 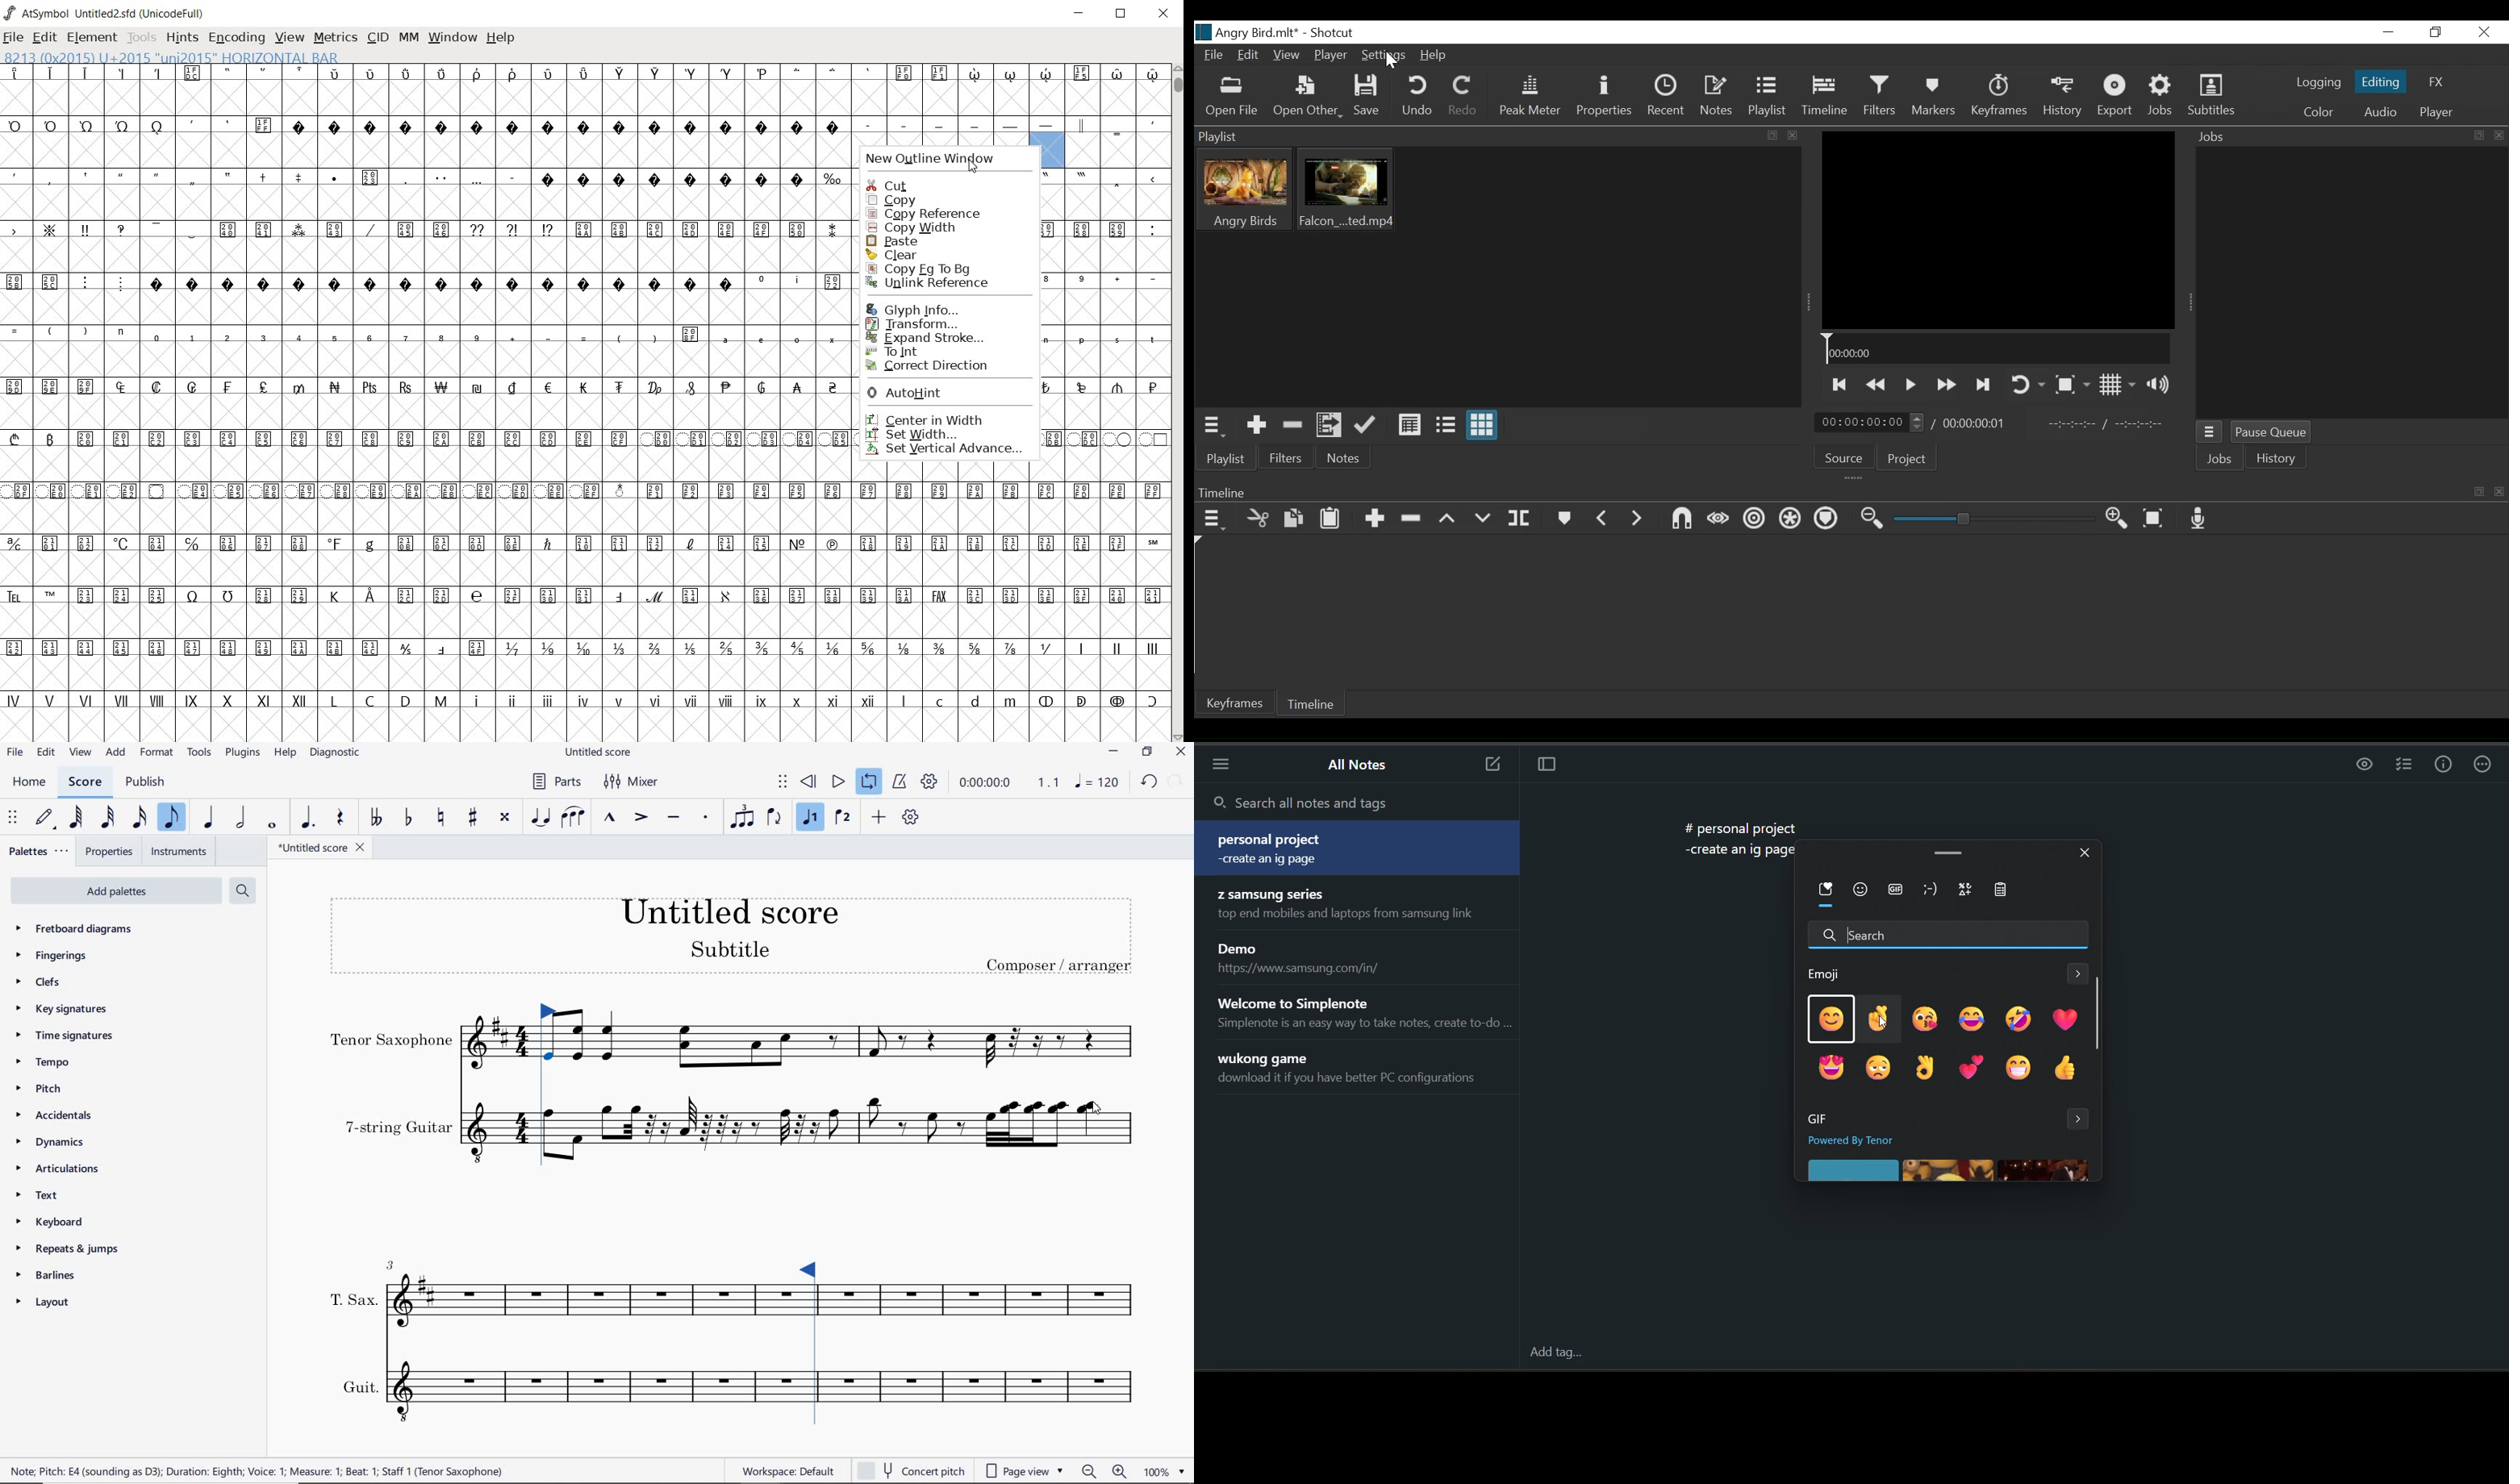 I want to click on Notes, so click(x=1719, y=94).